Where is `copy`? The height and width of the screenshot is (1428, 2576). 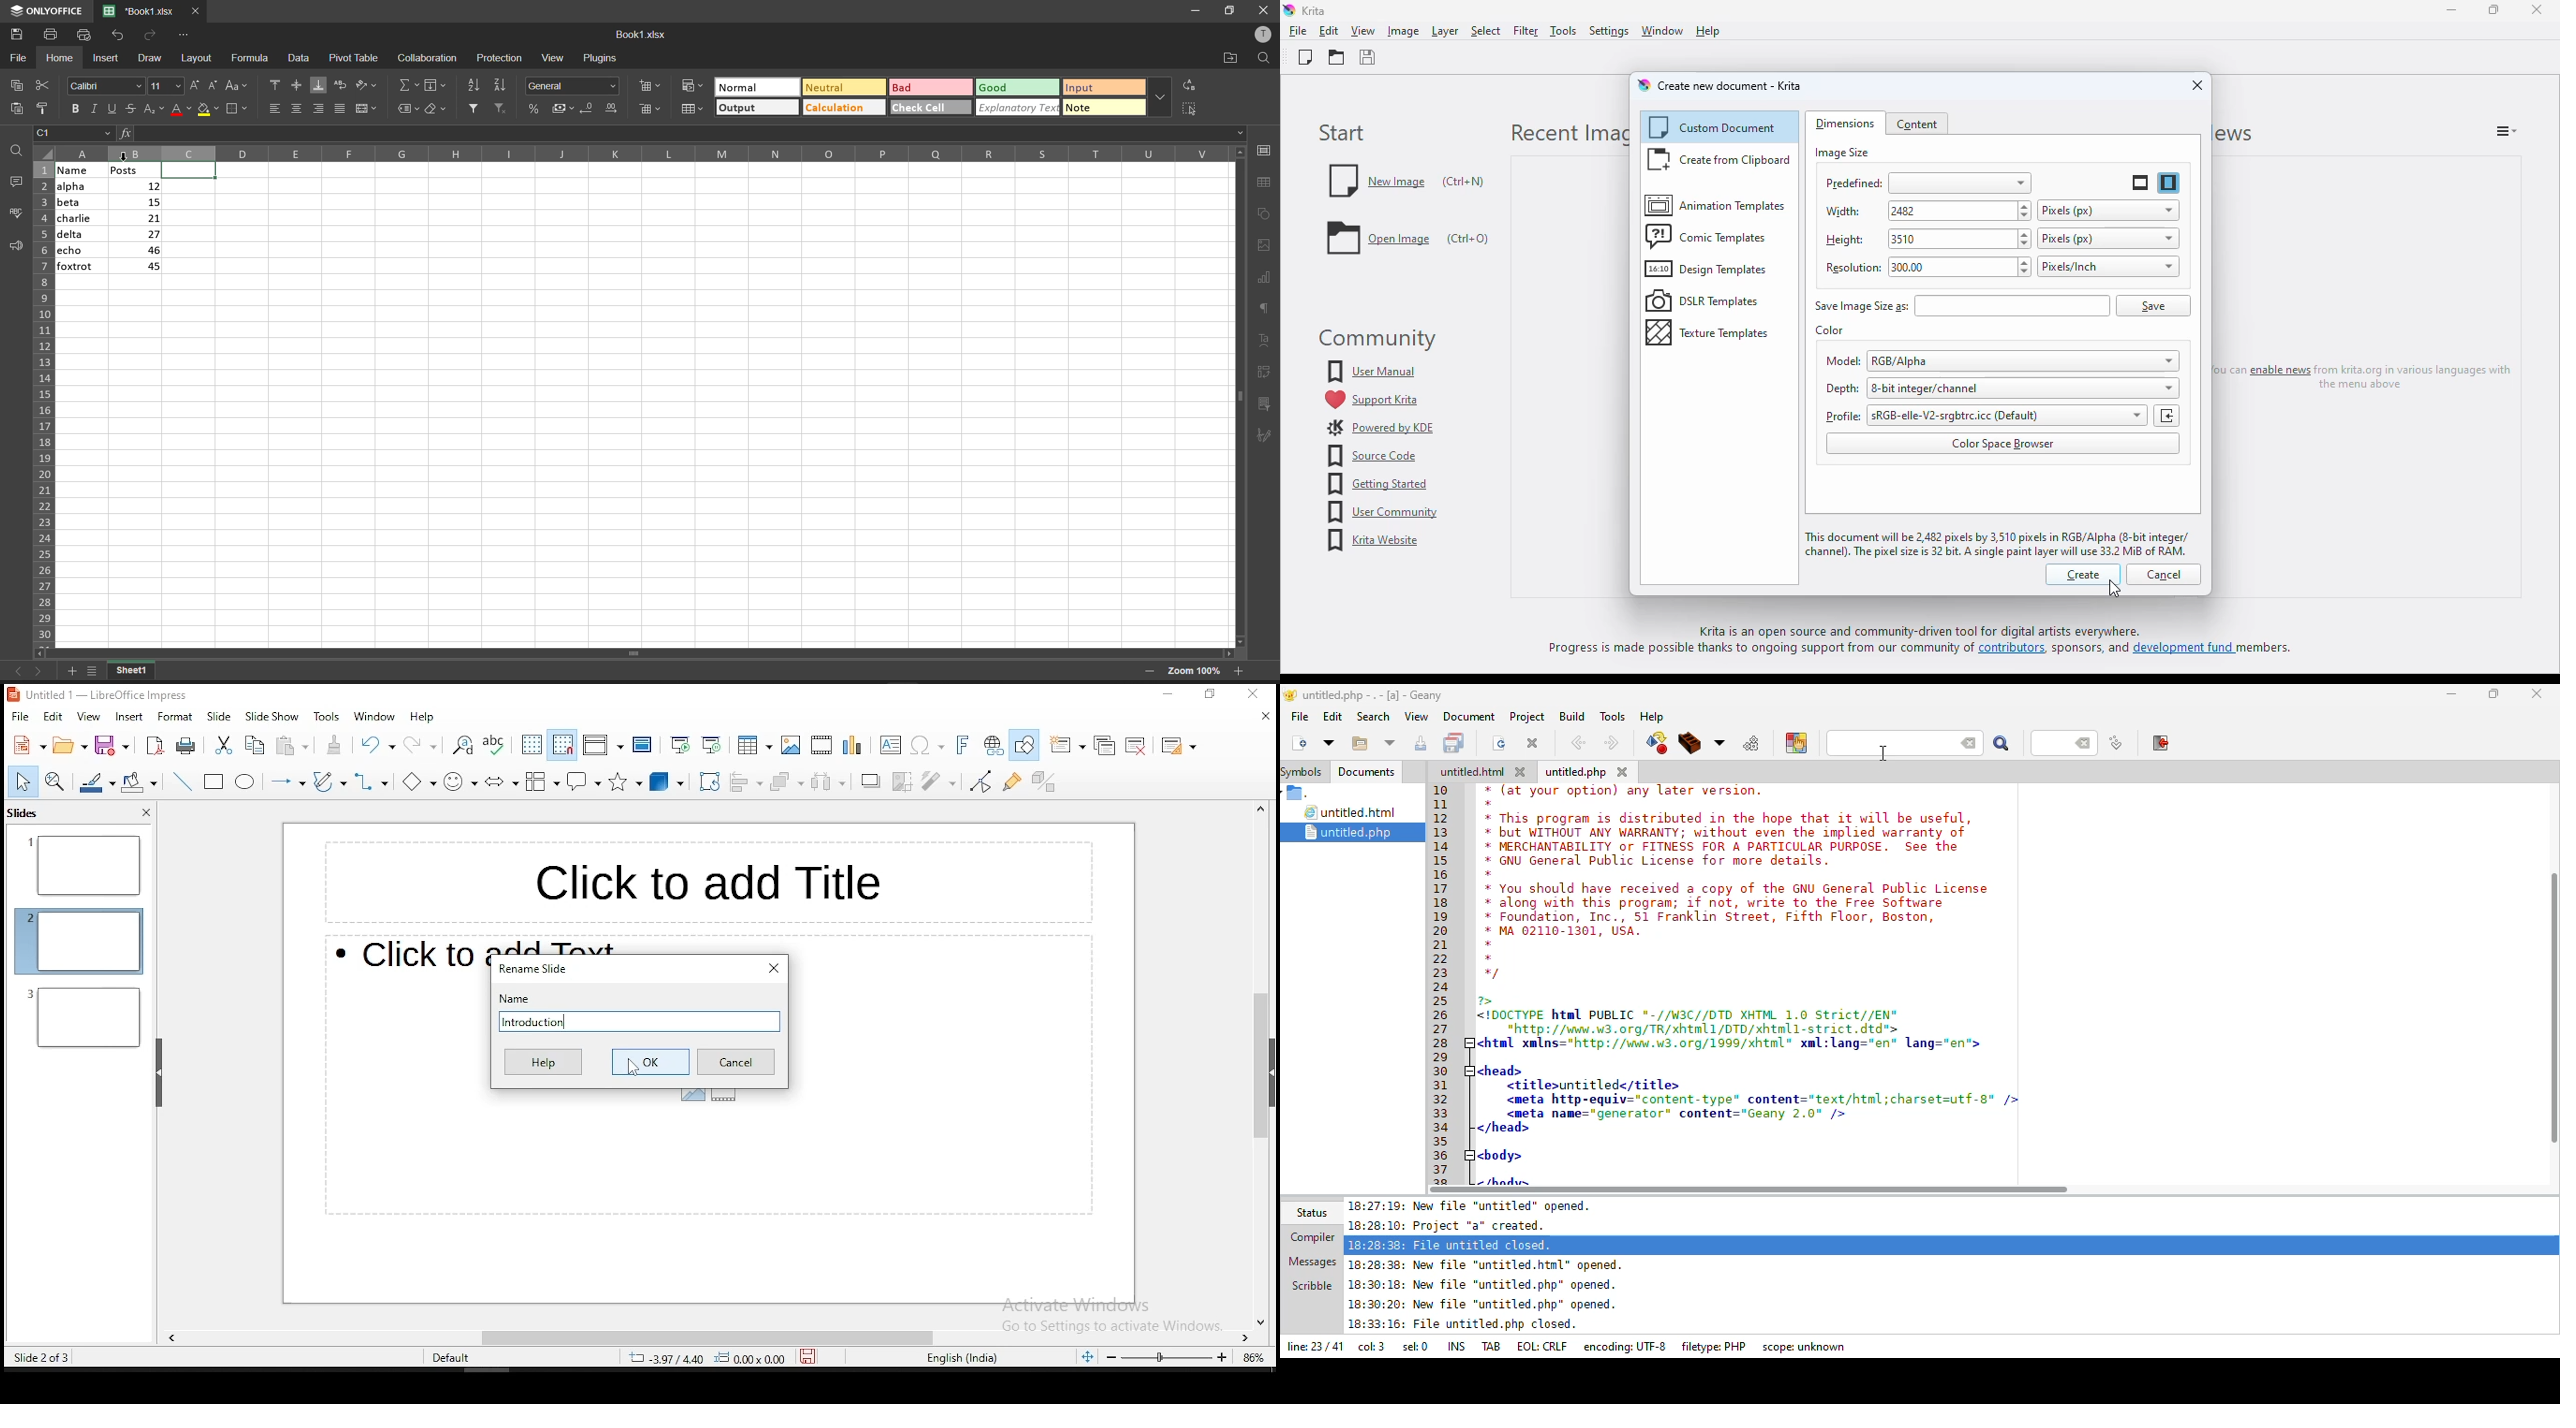 copy is located at coordinates (12, 86).